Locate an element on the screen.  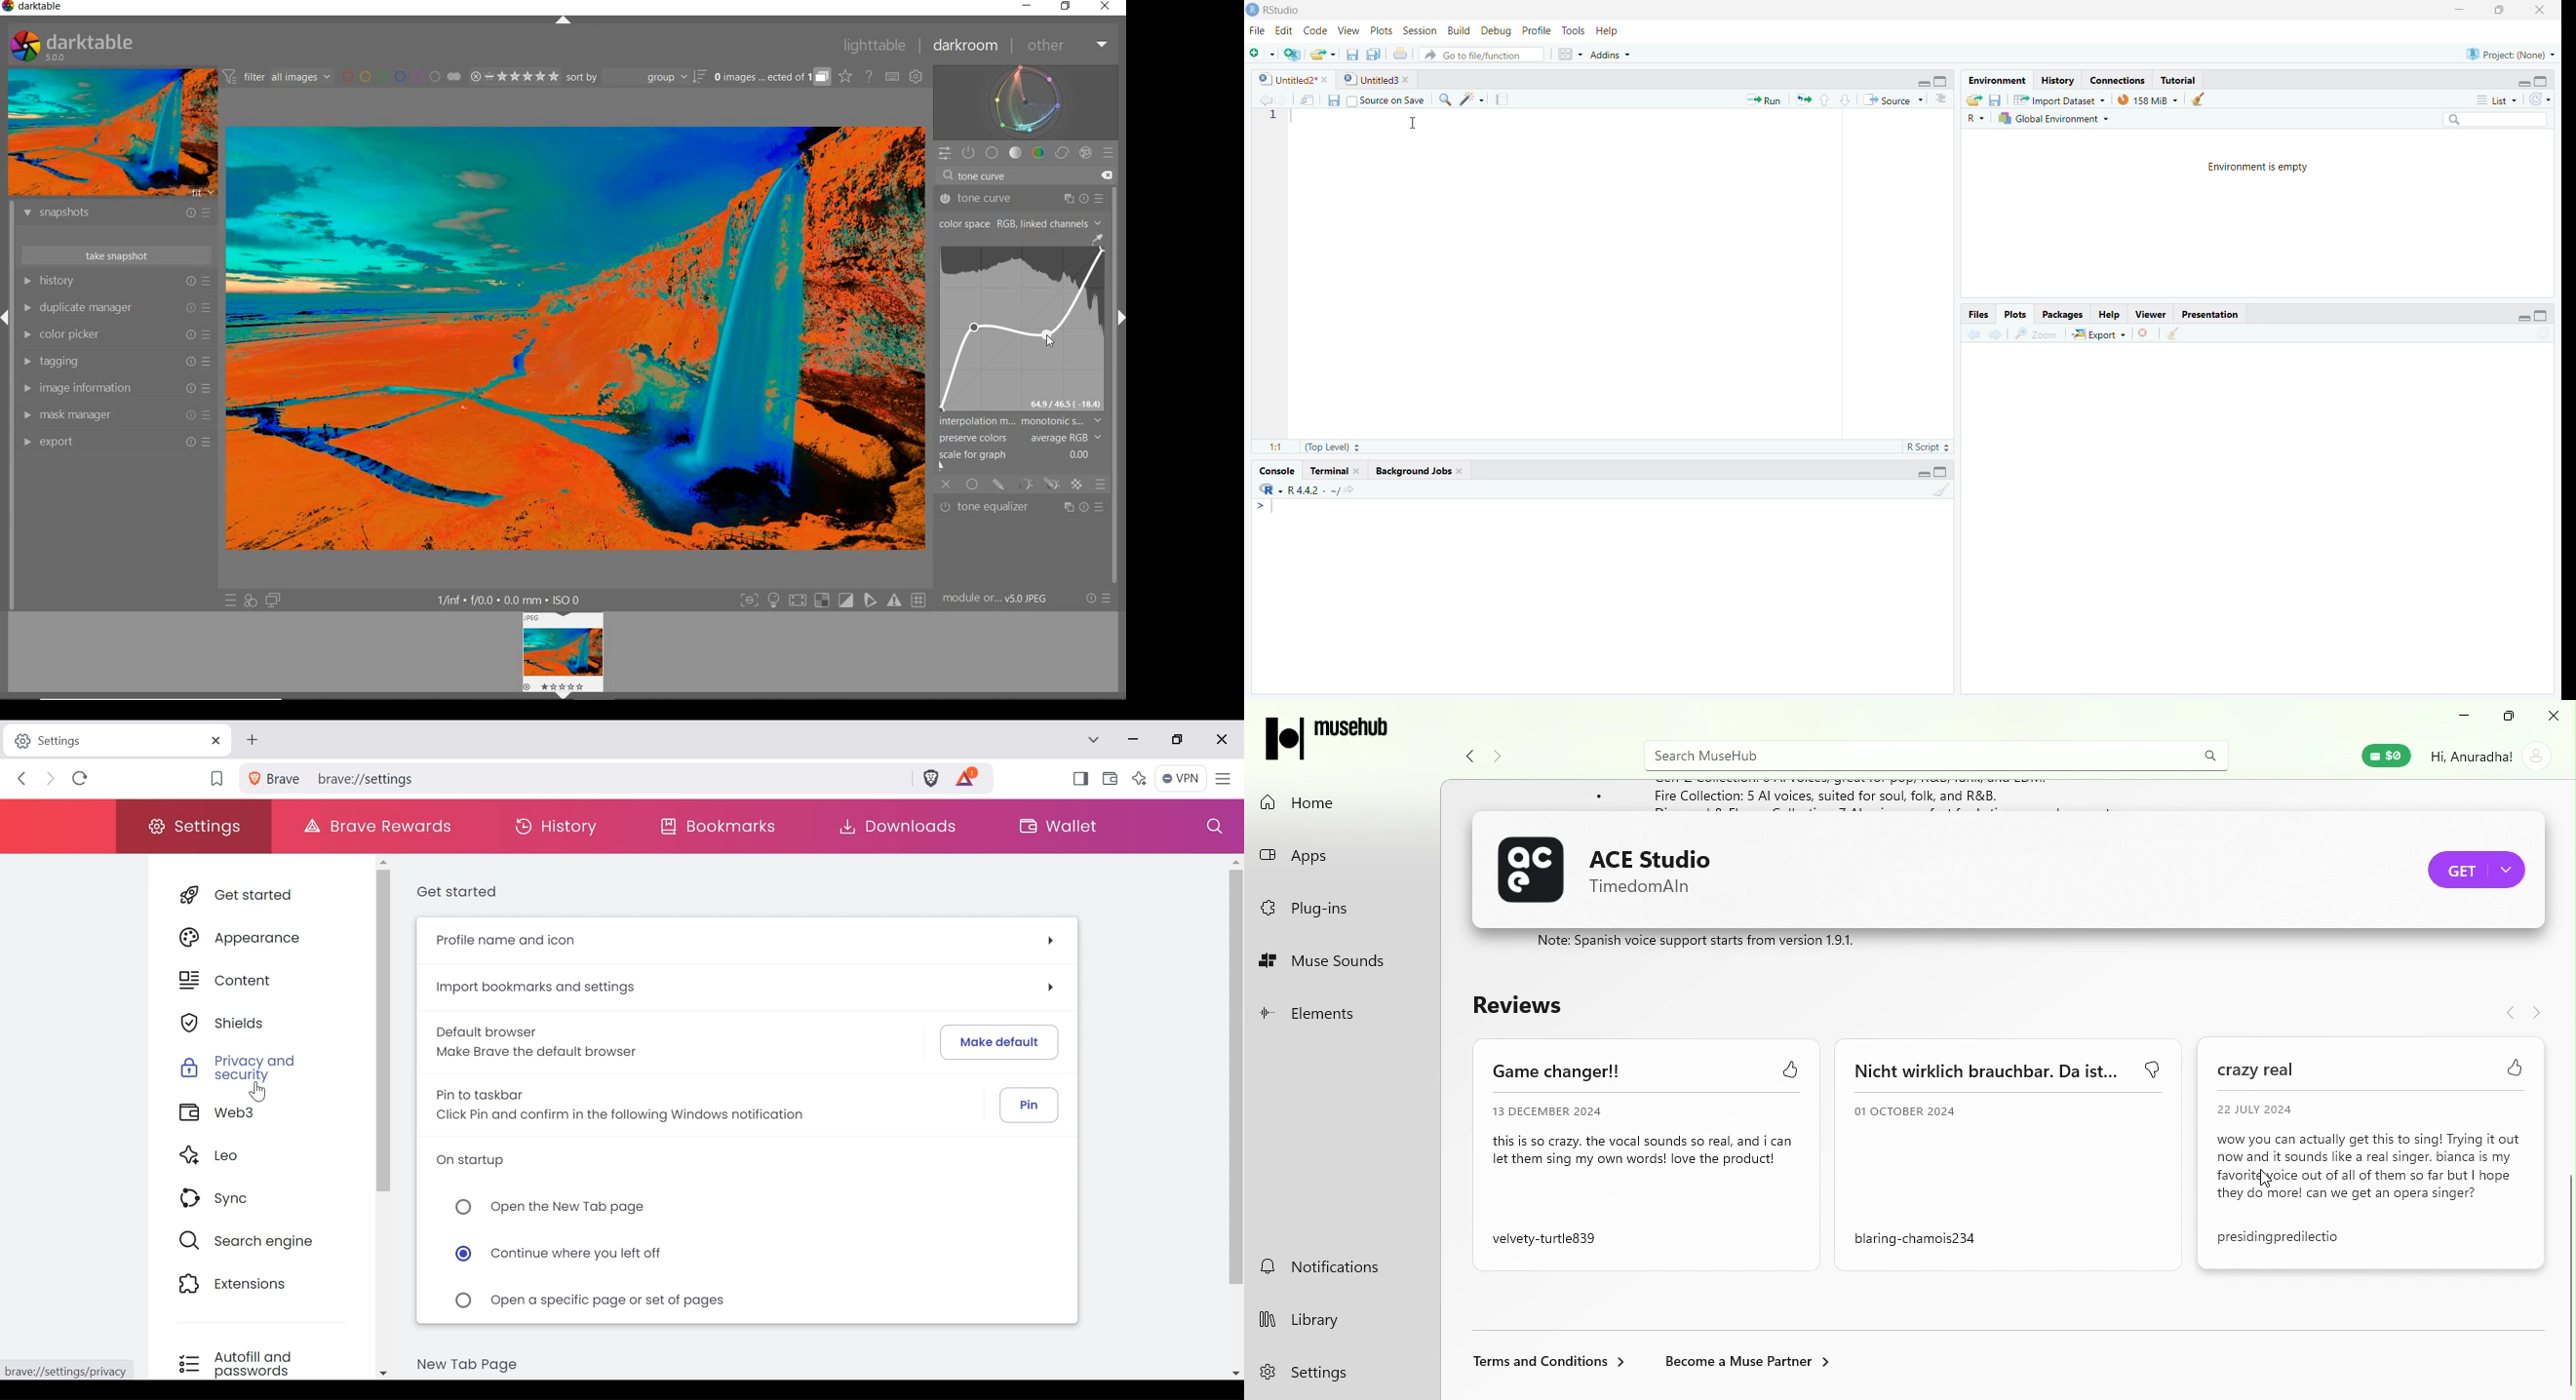
account is located at coordinates (2493, 761).